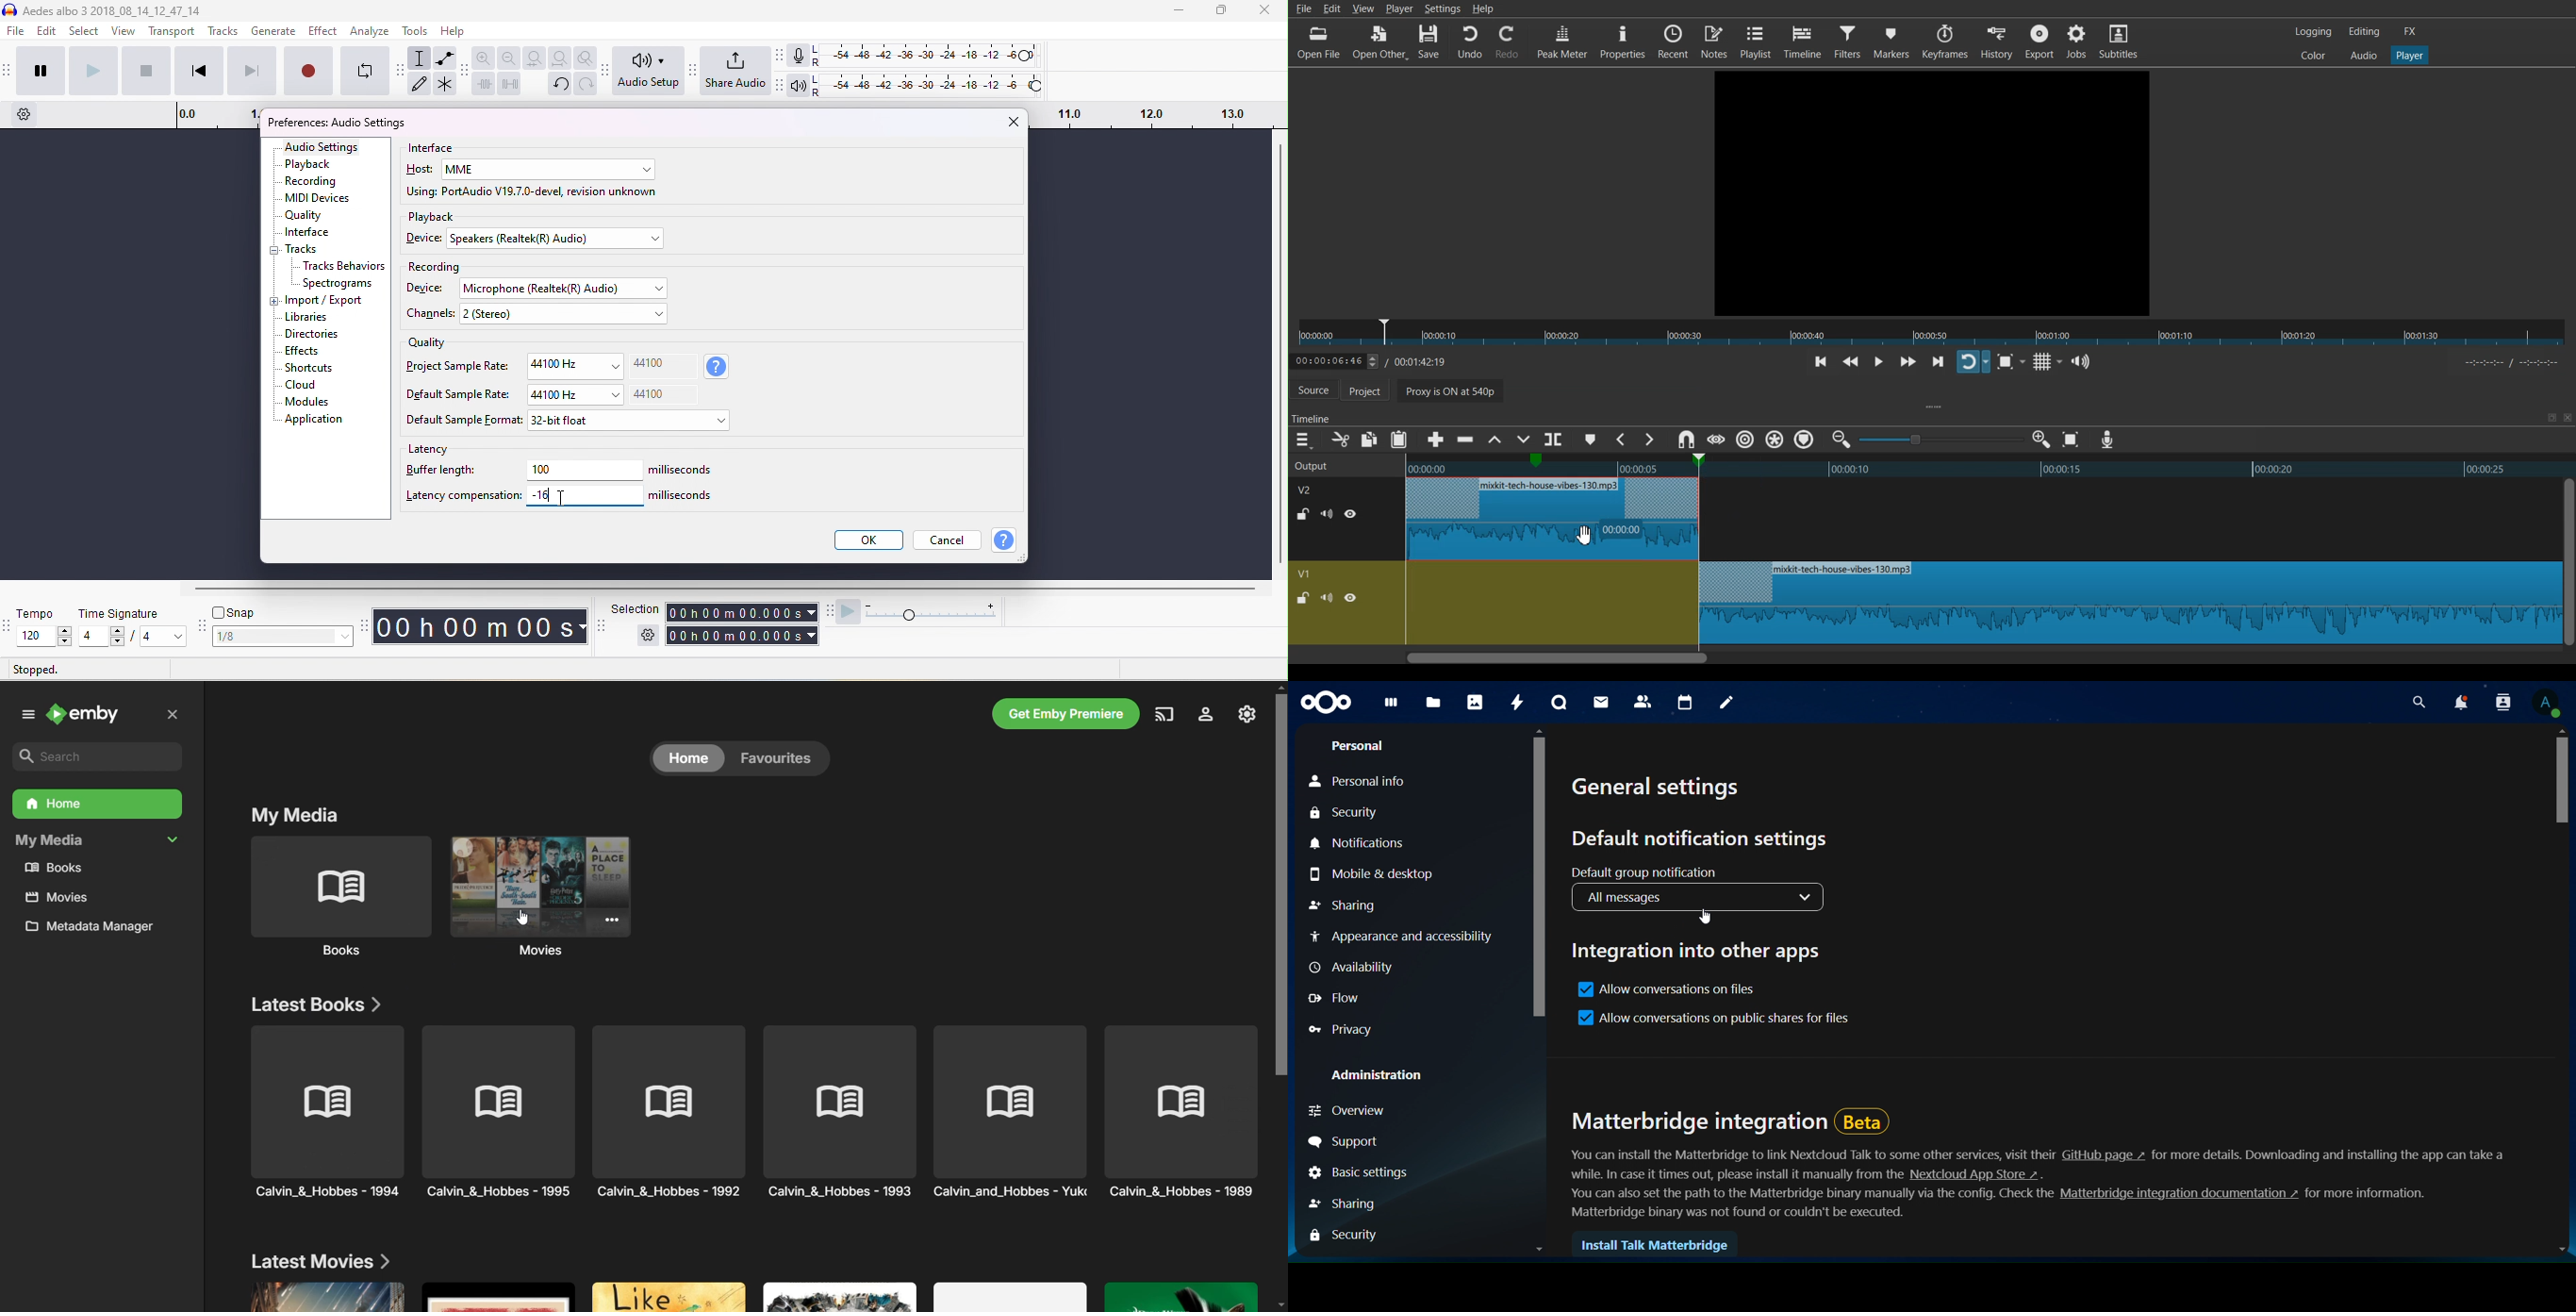 The width and height of the screenshot is (2576, 1316). What do you see at coordinates (1683, 702) in the screenshot?
I see `calendar` at bounding box center [1683, 702].